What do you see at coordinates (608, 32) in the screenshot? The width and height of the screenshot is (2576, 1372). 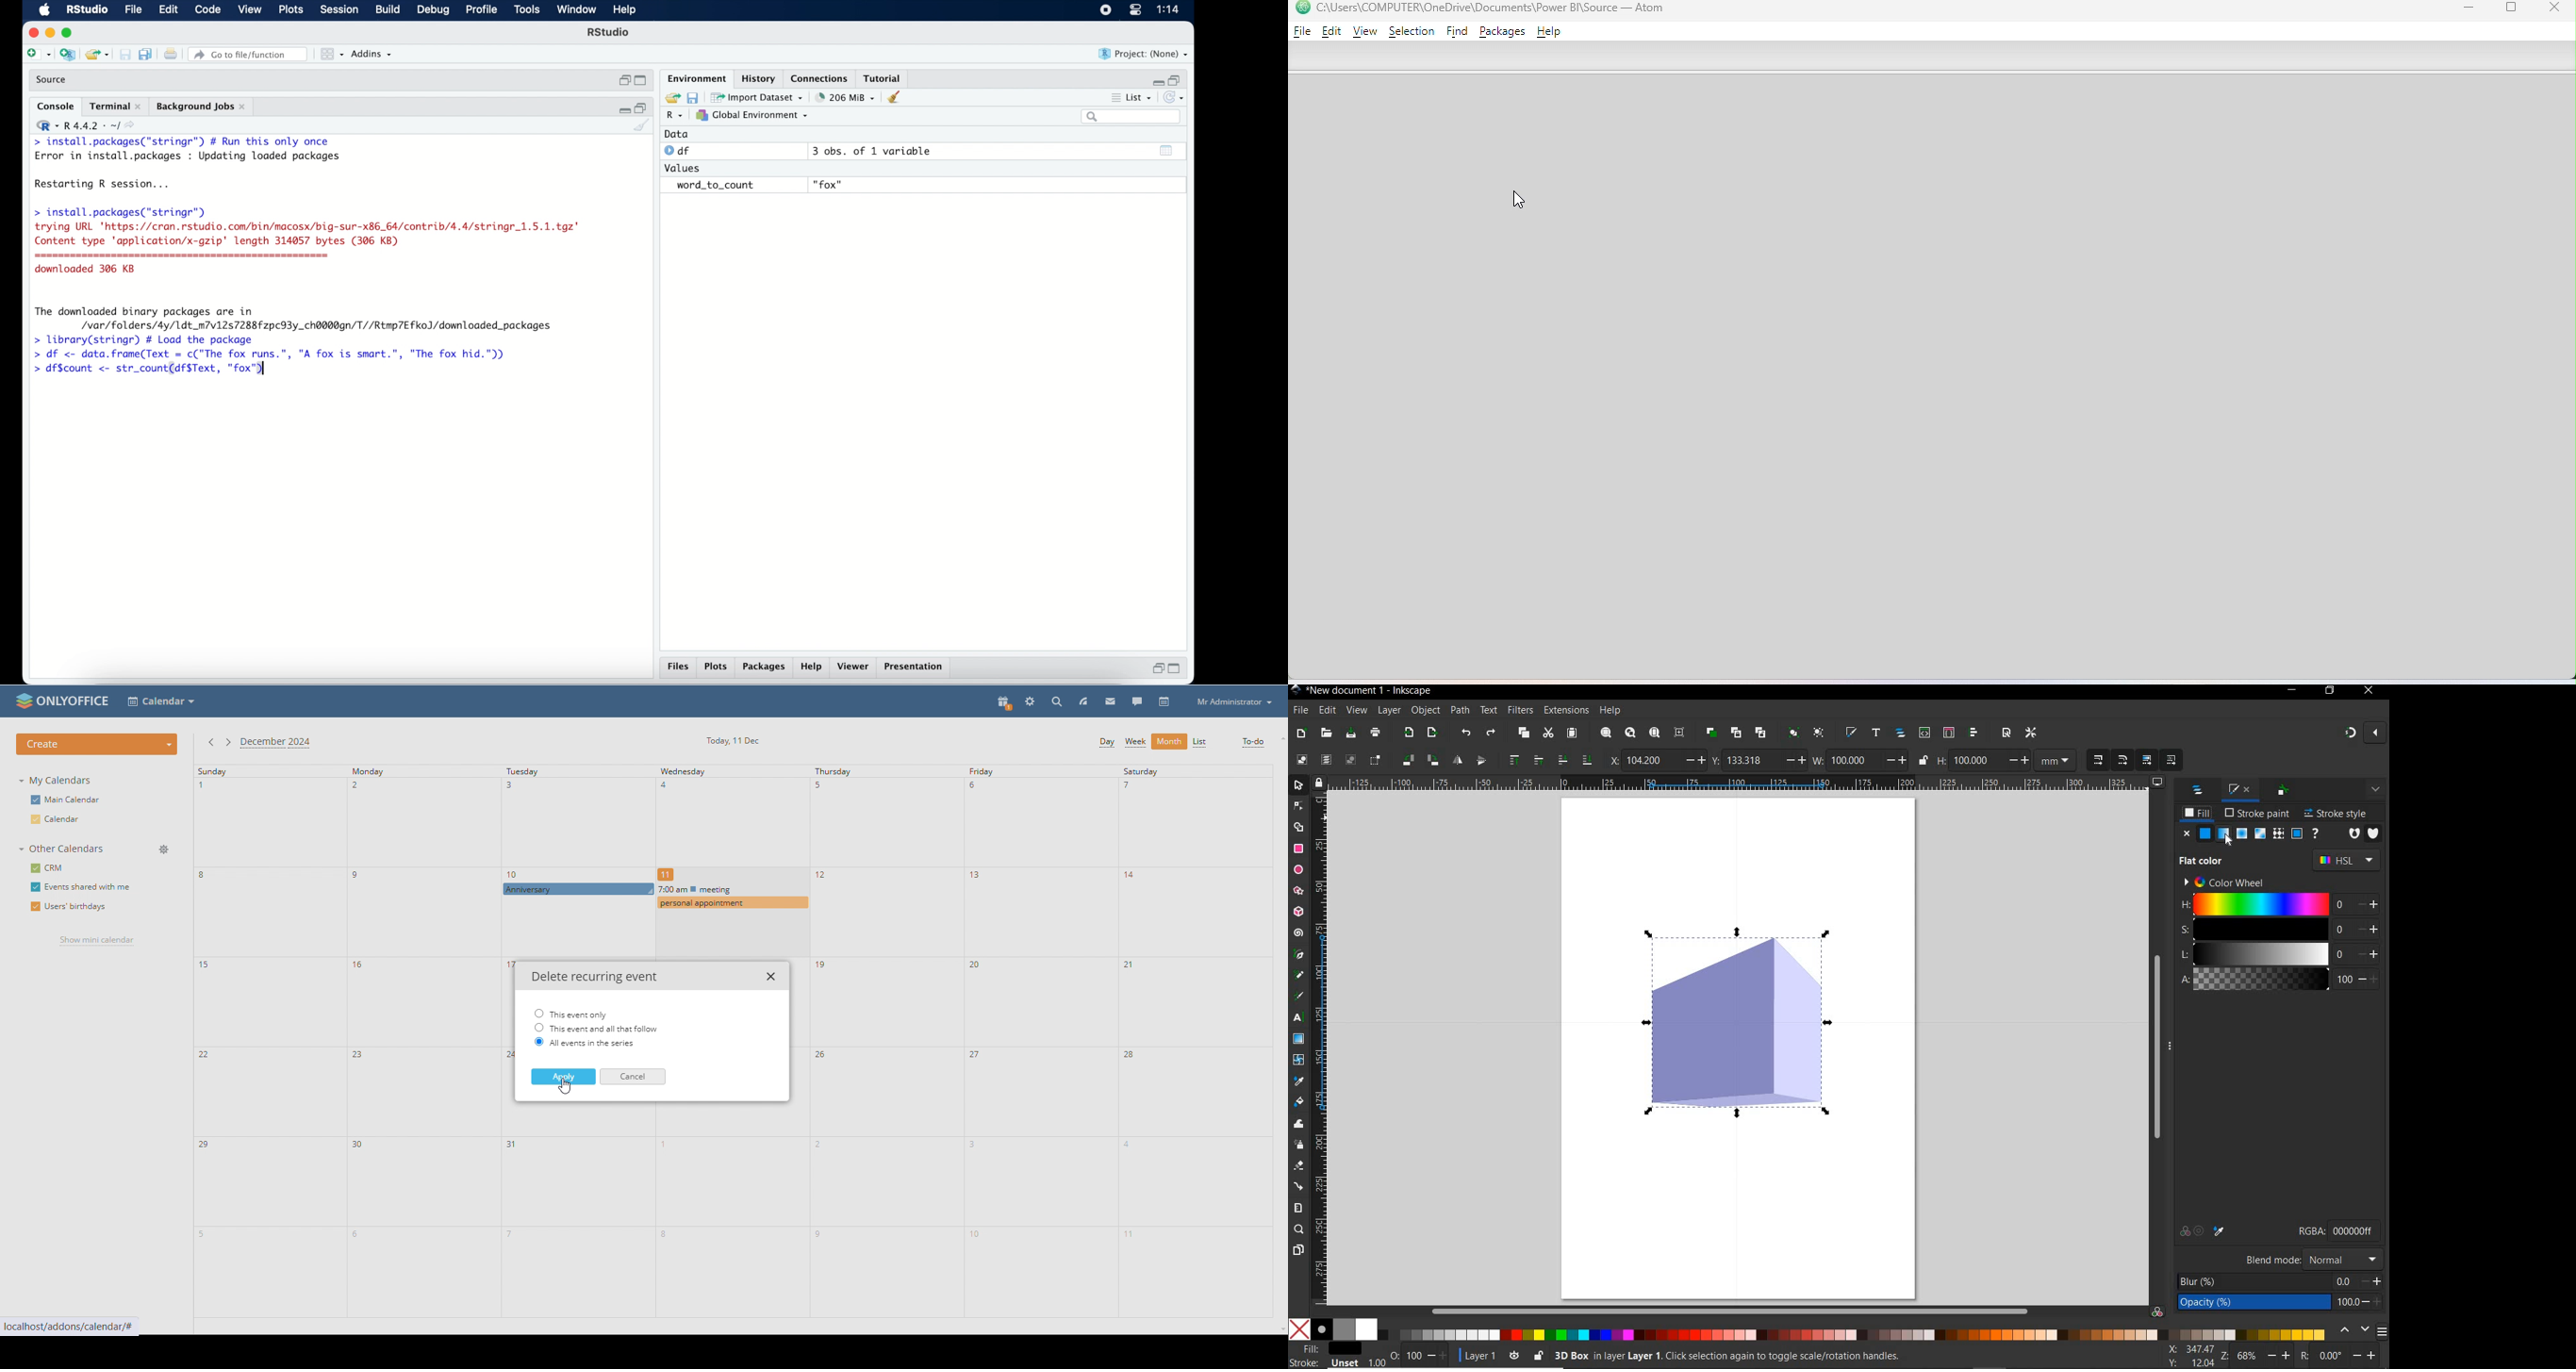 I see `R studio` at bounding box center [608, 32].